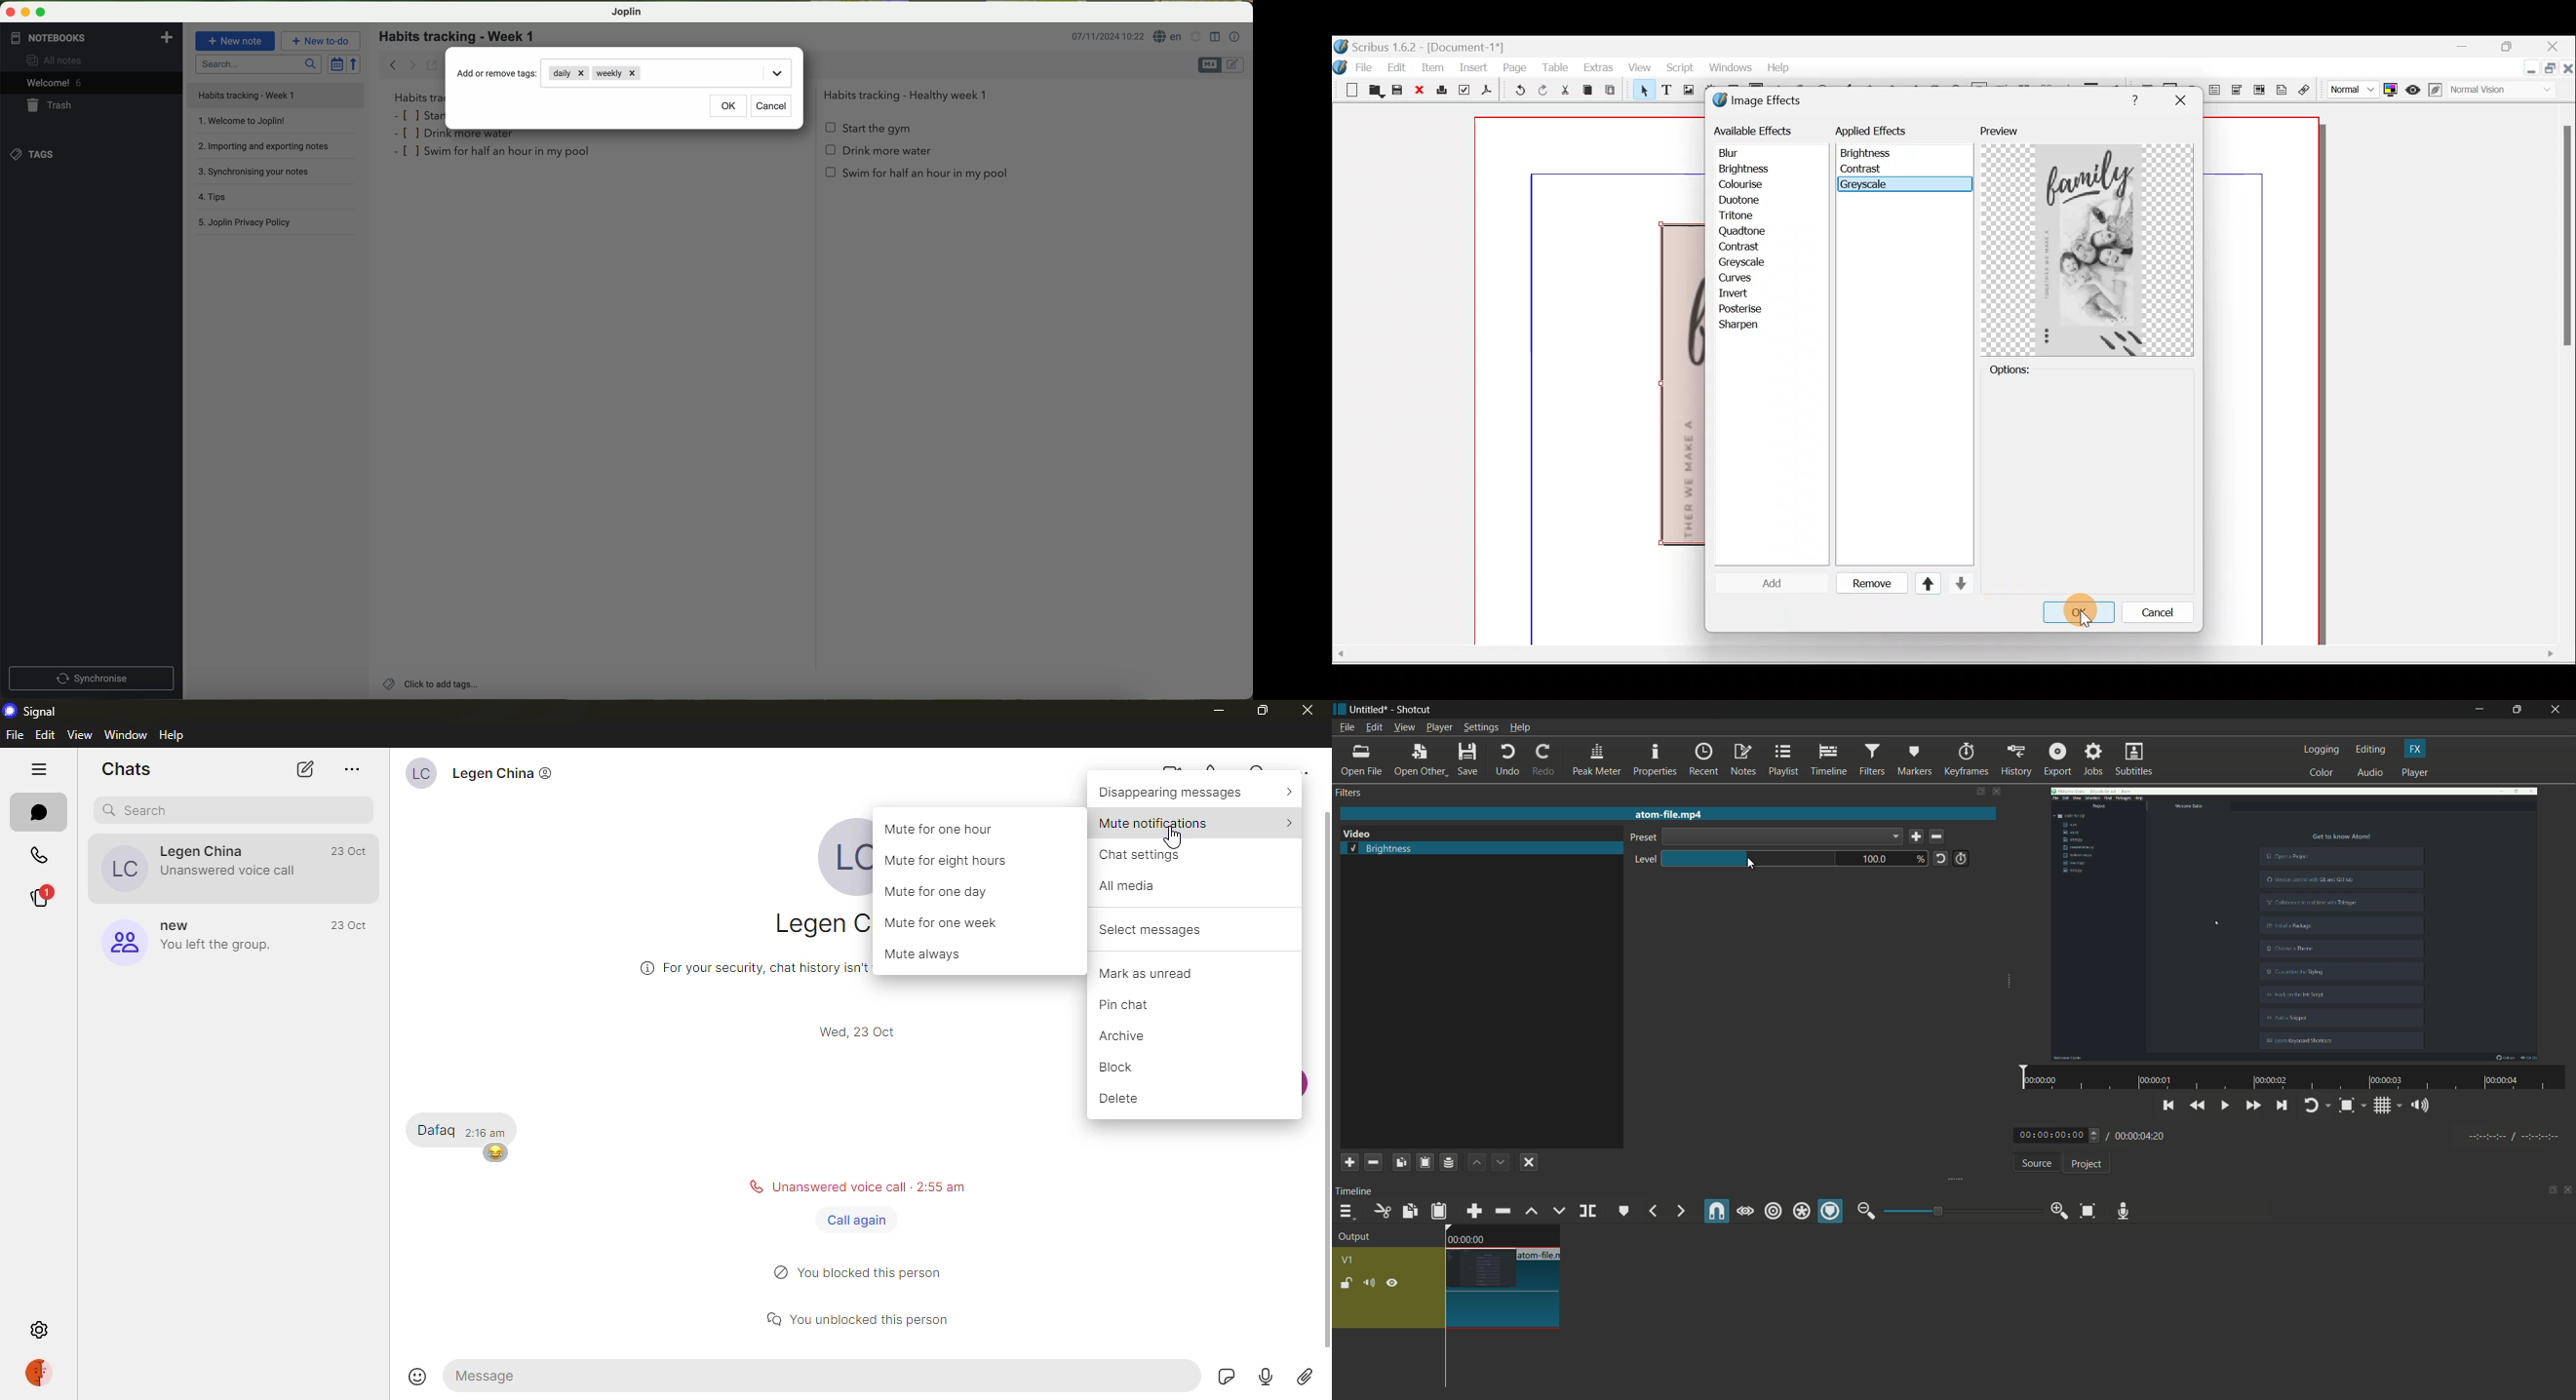 Image resolution: width=2576 pixels, height=1400 pixels. Describe the element at coordinates (626, 12) in the screenshot. I see `Joplin` at that location.